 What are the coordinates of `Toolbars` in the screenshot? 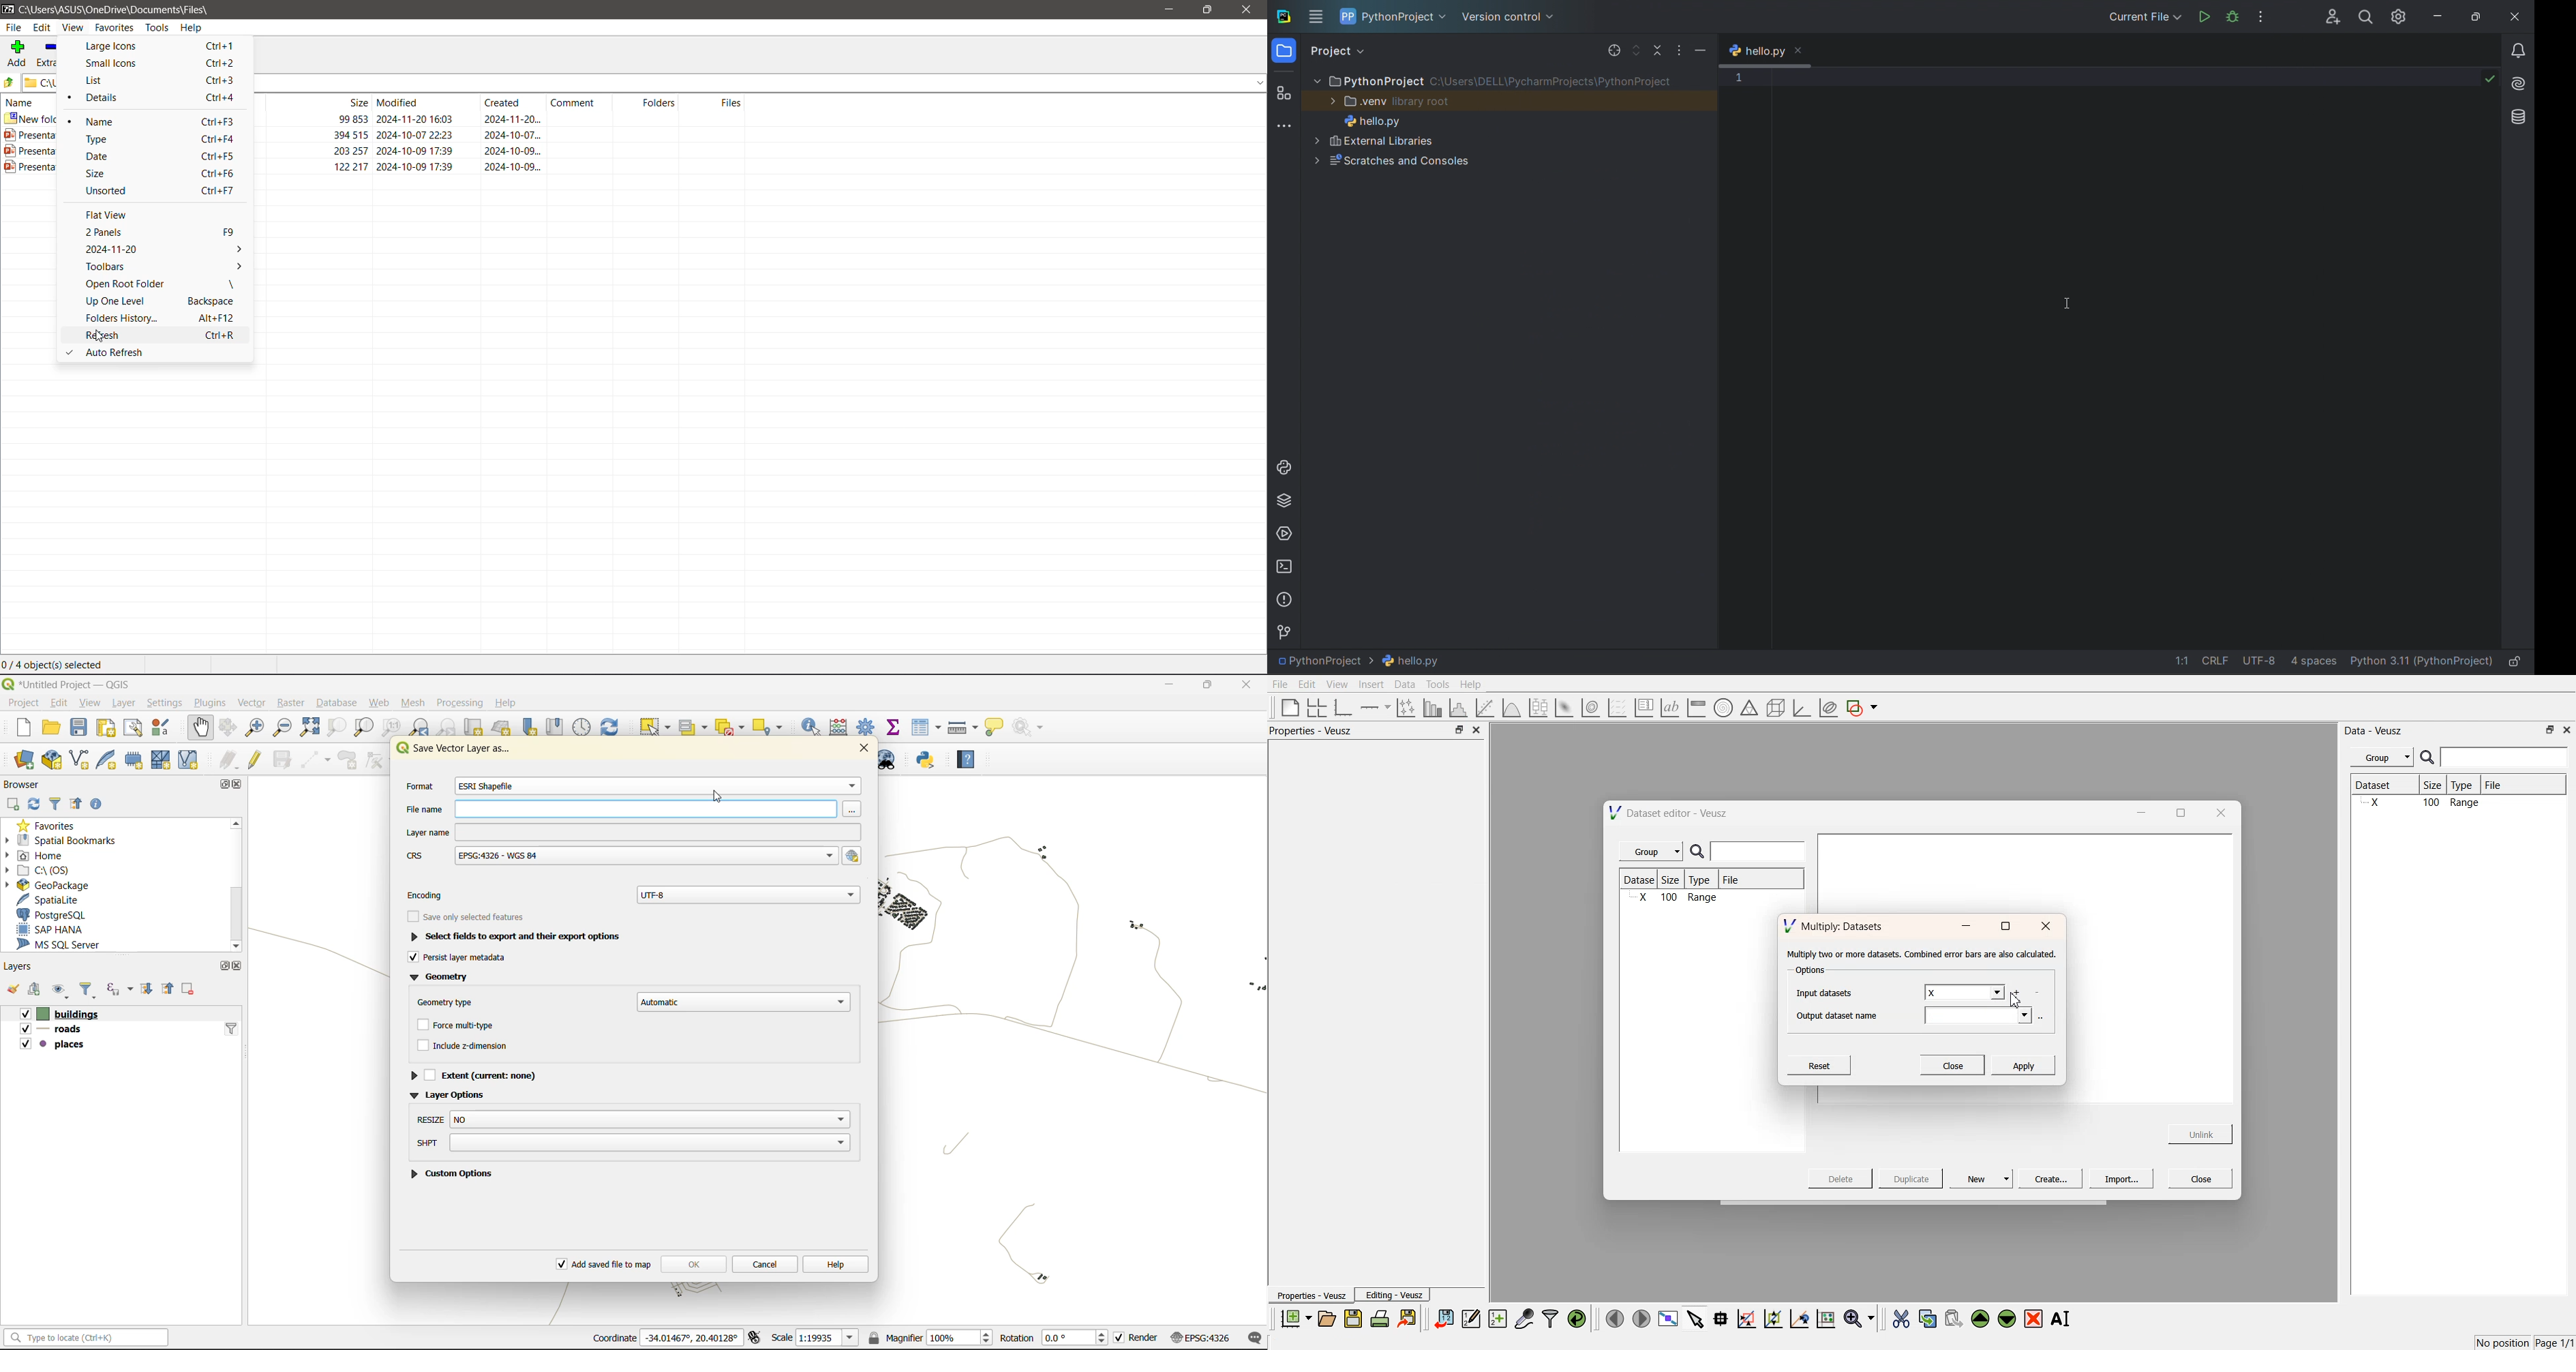 It's located at (162, 265).